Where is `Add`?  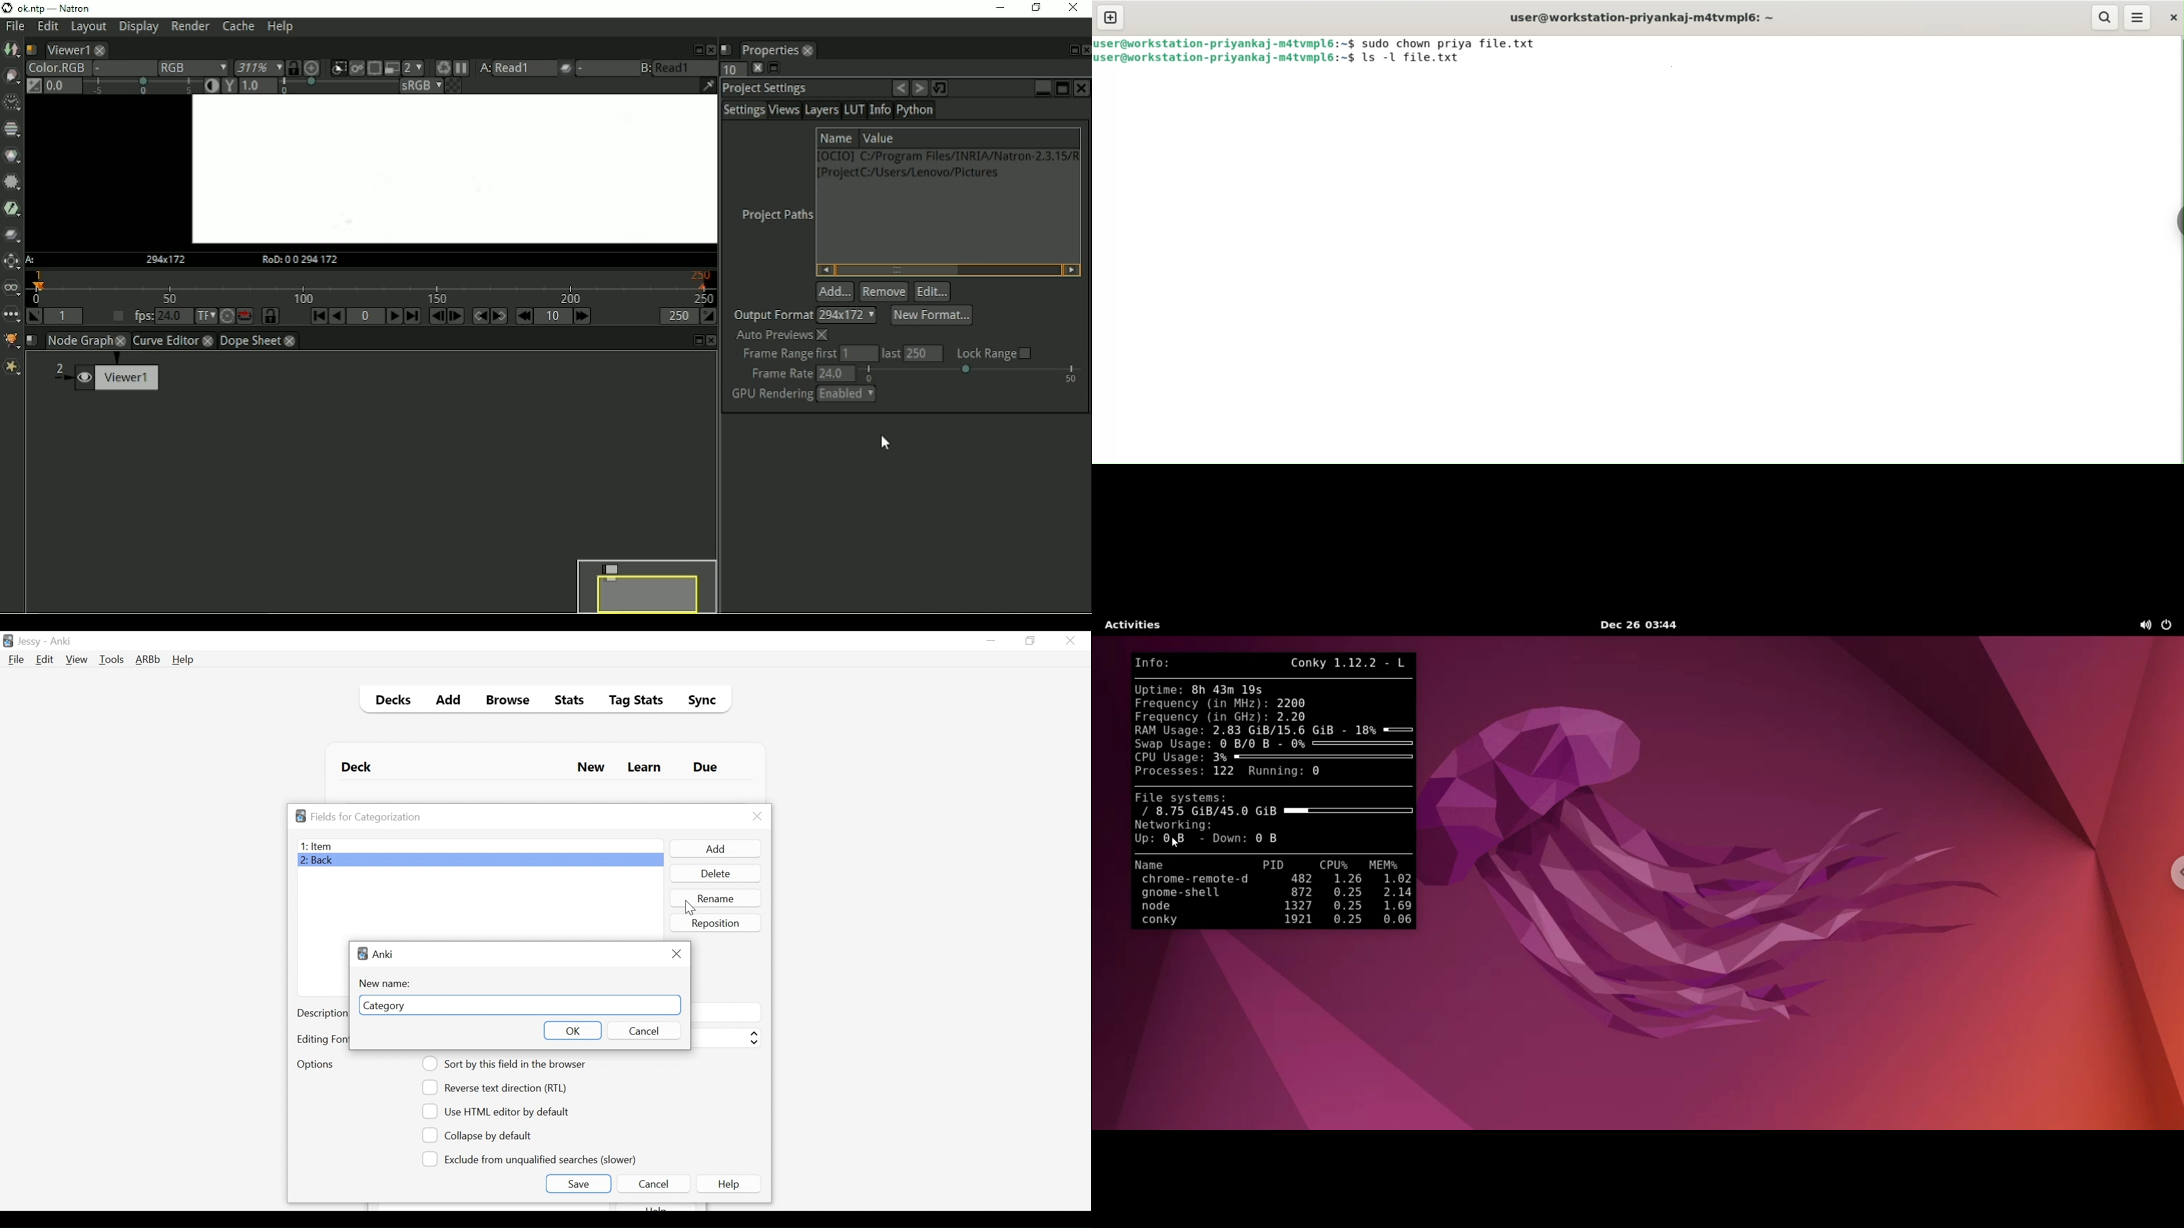 Add is located at coordinates (715, 849).